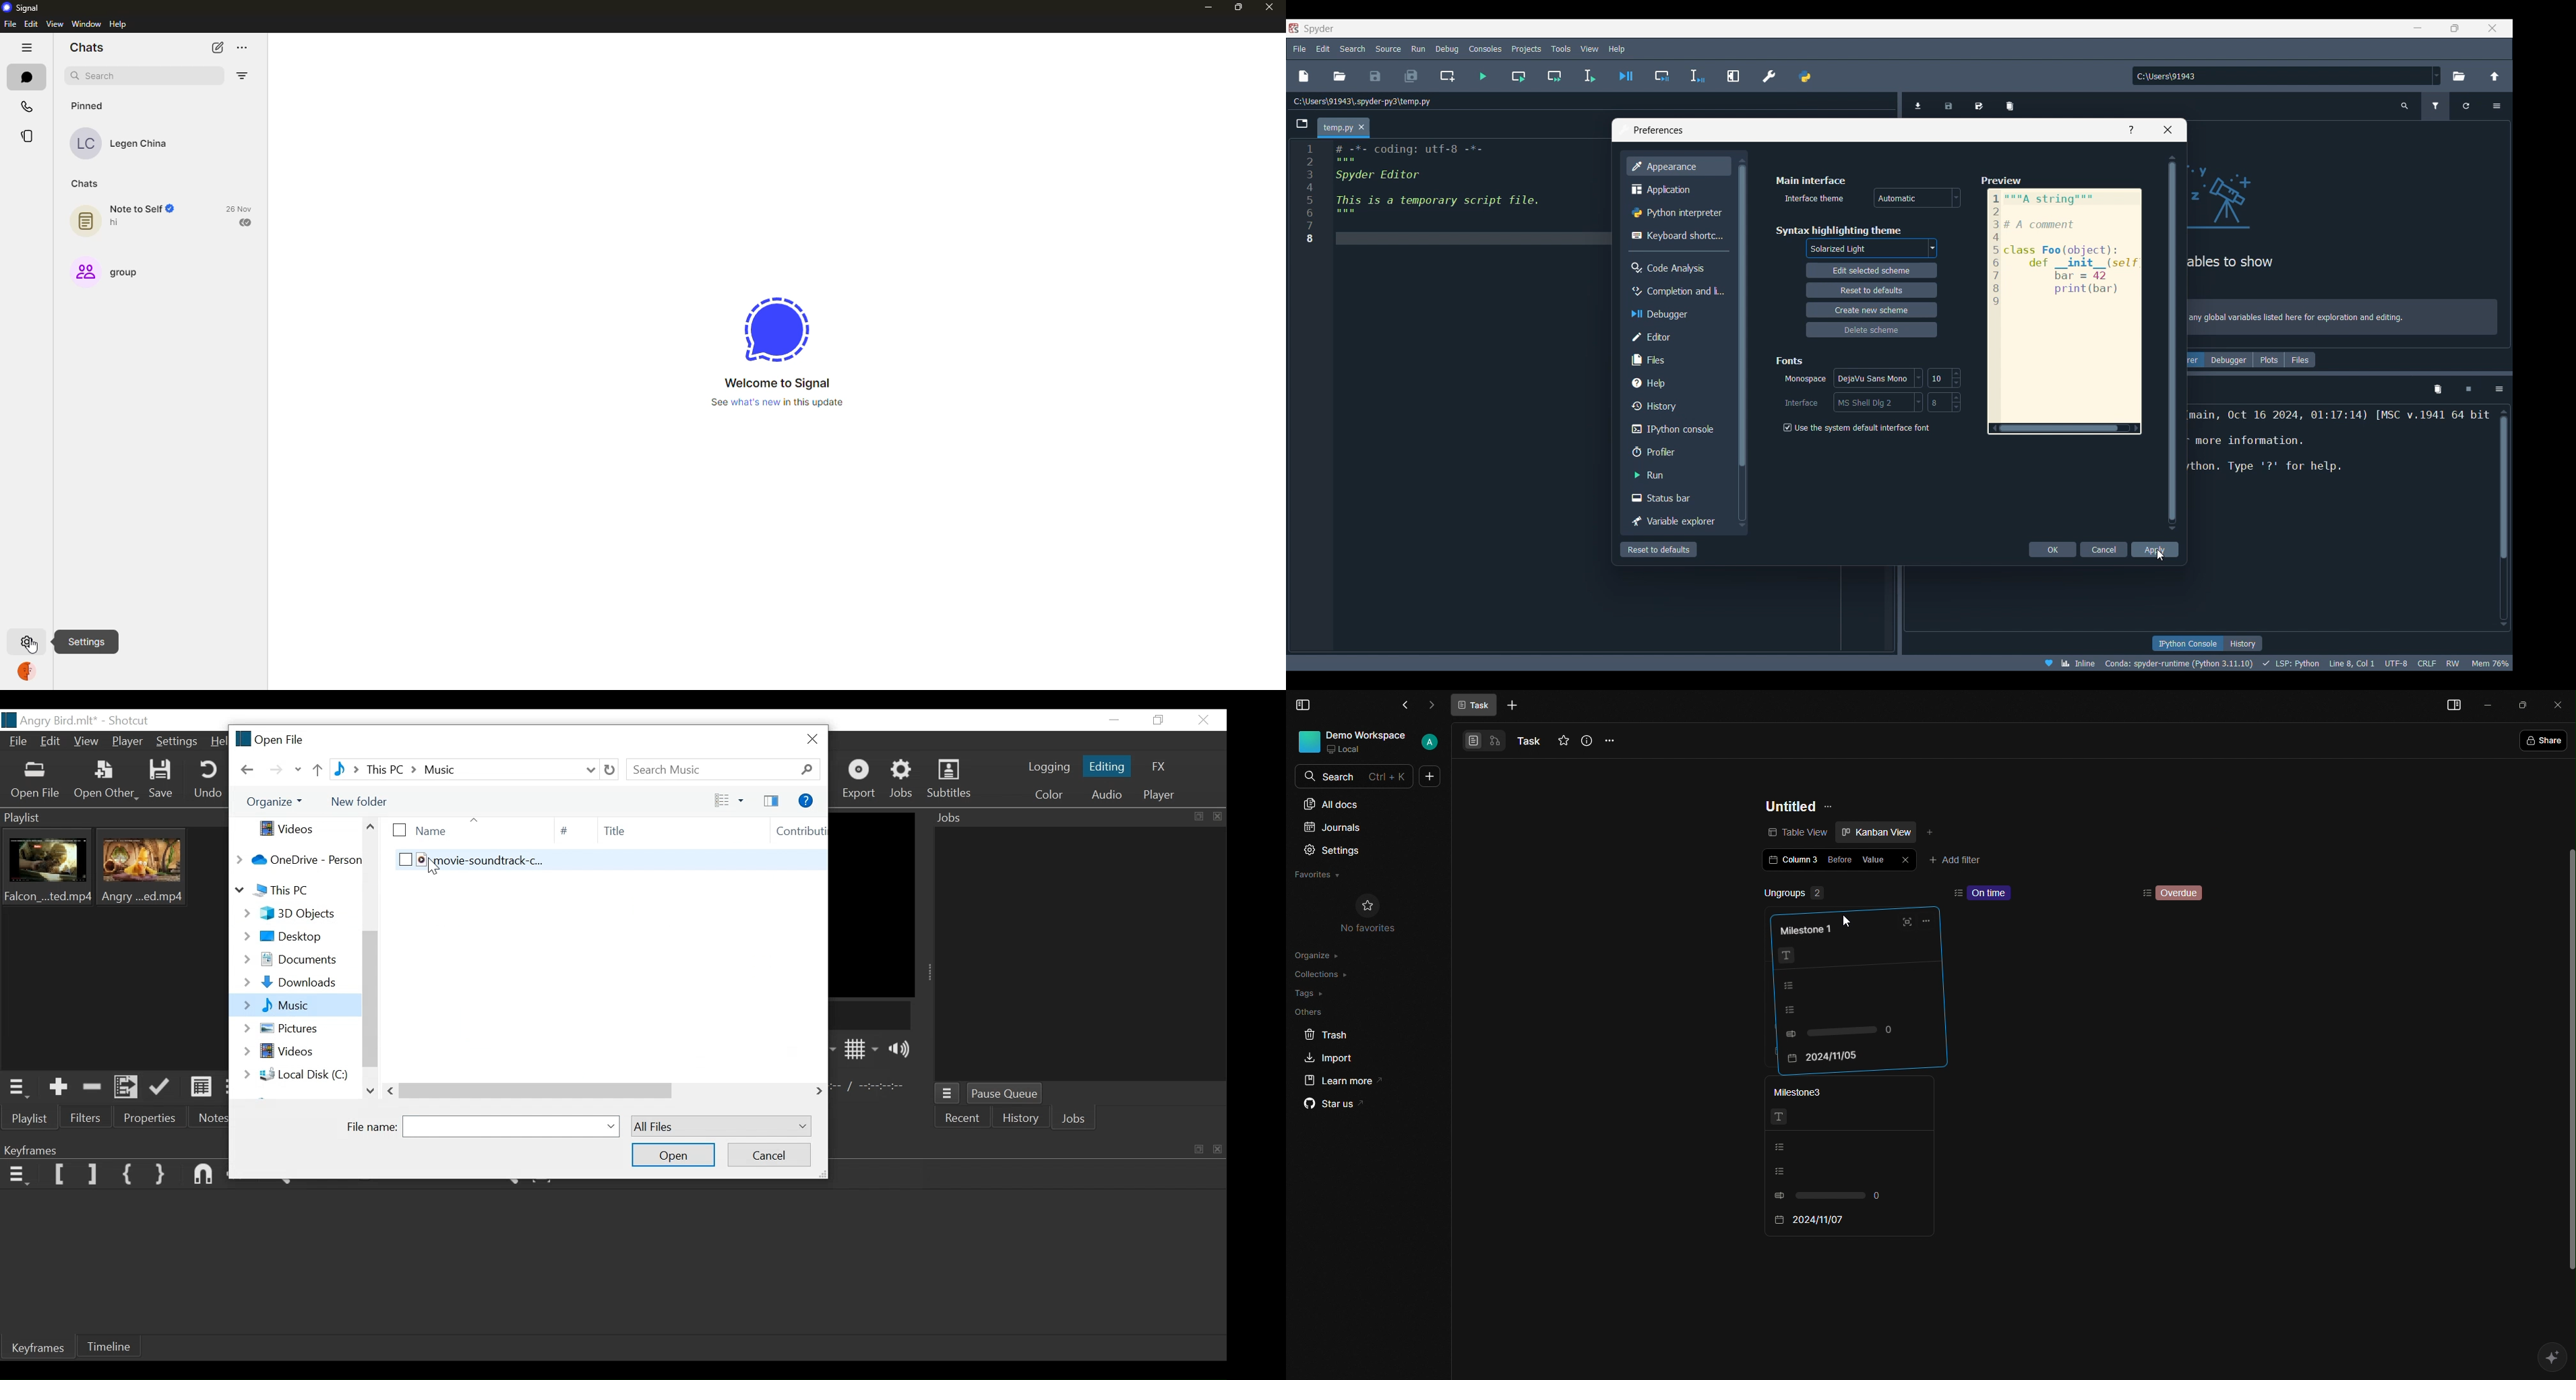 This screenshot has height=1400, width=2576. I want to click on notice, so click(2345, 315).